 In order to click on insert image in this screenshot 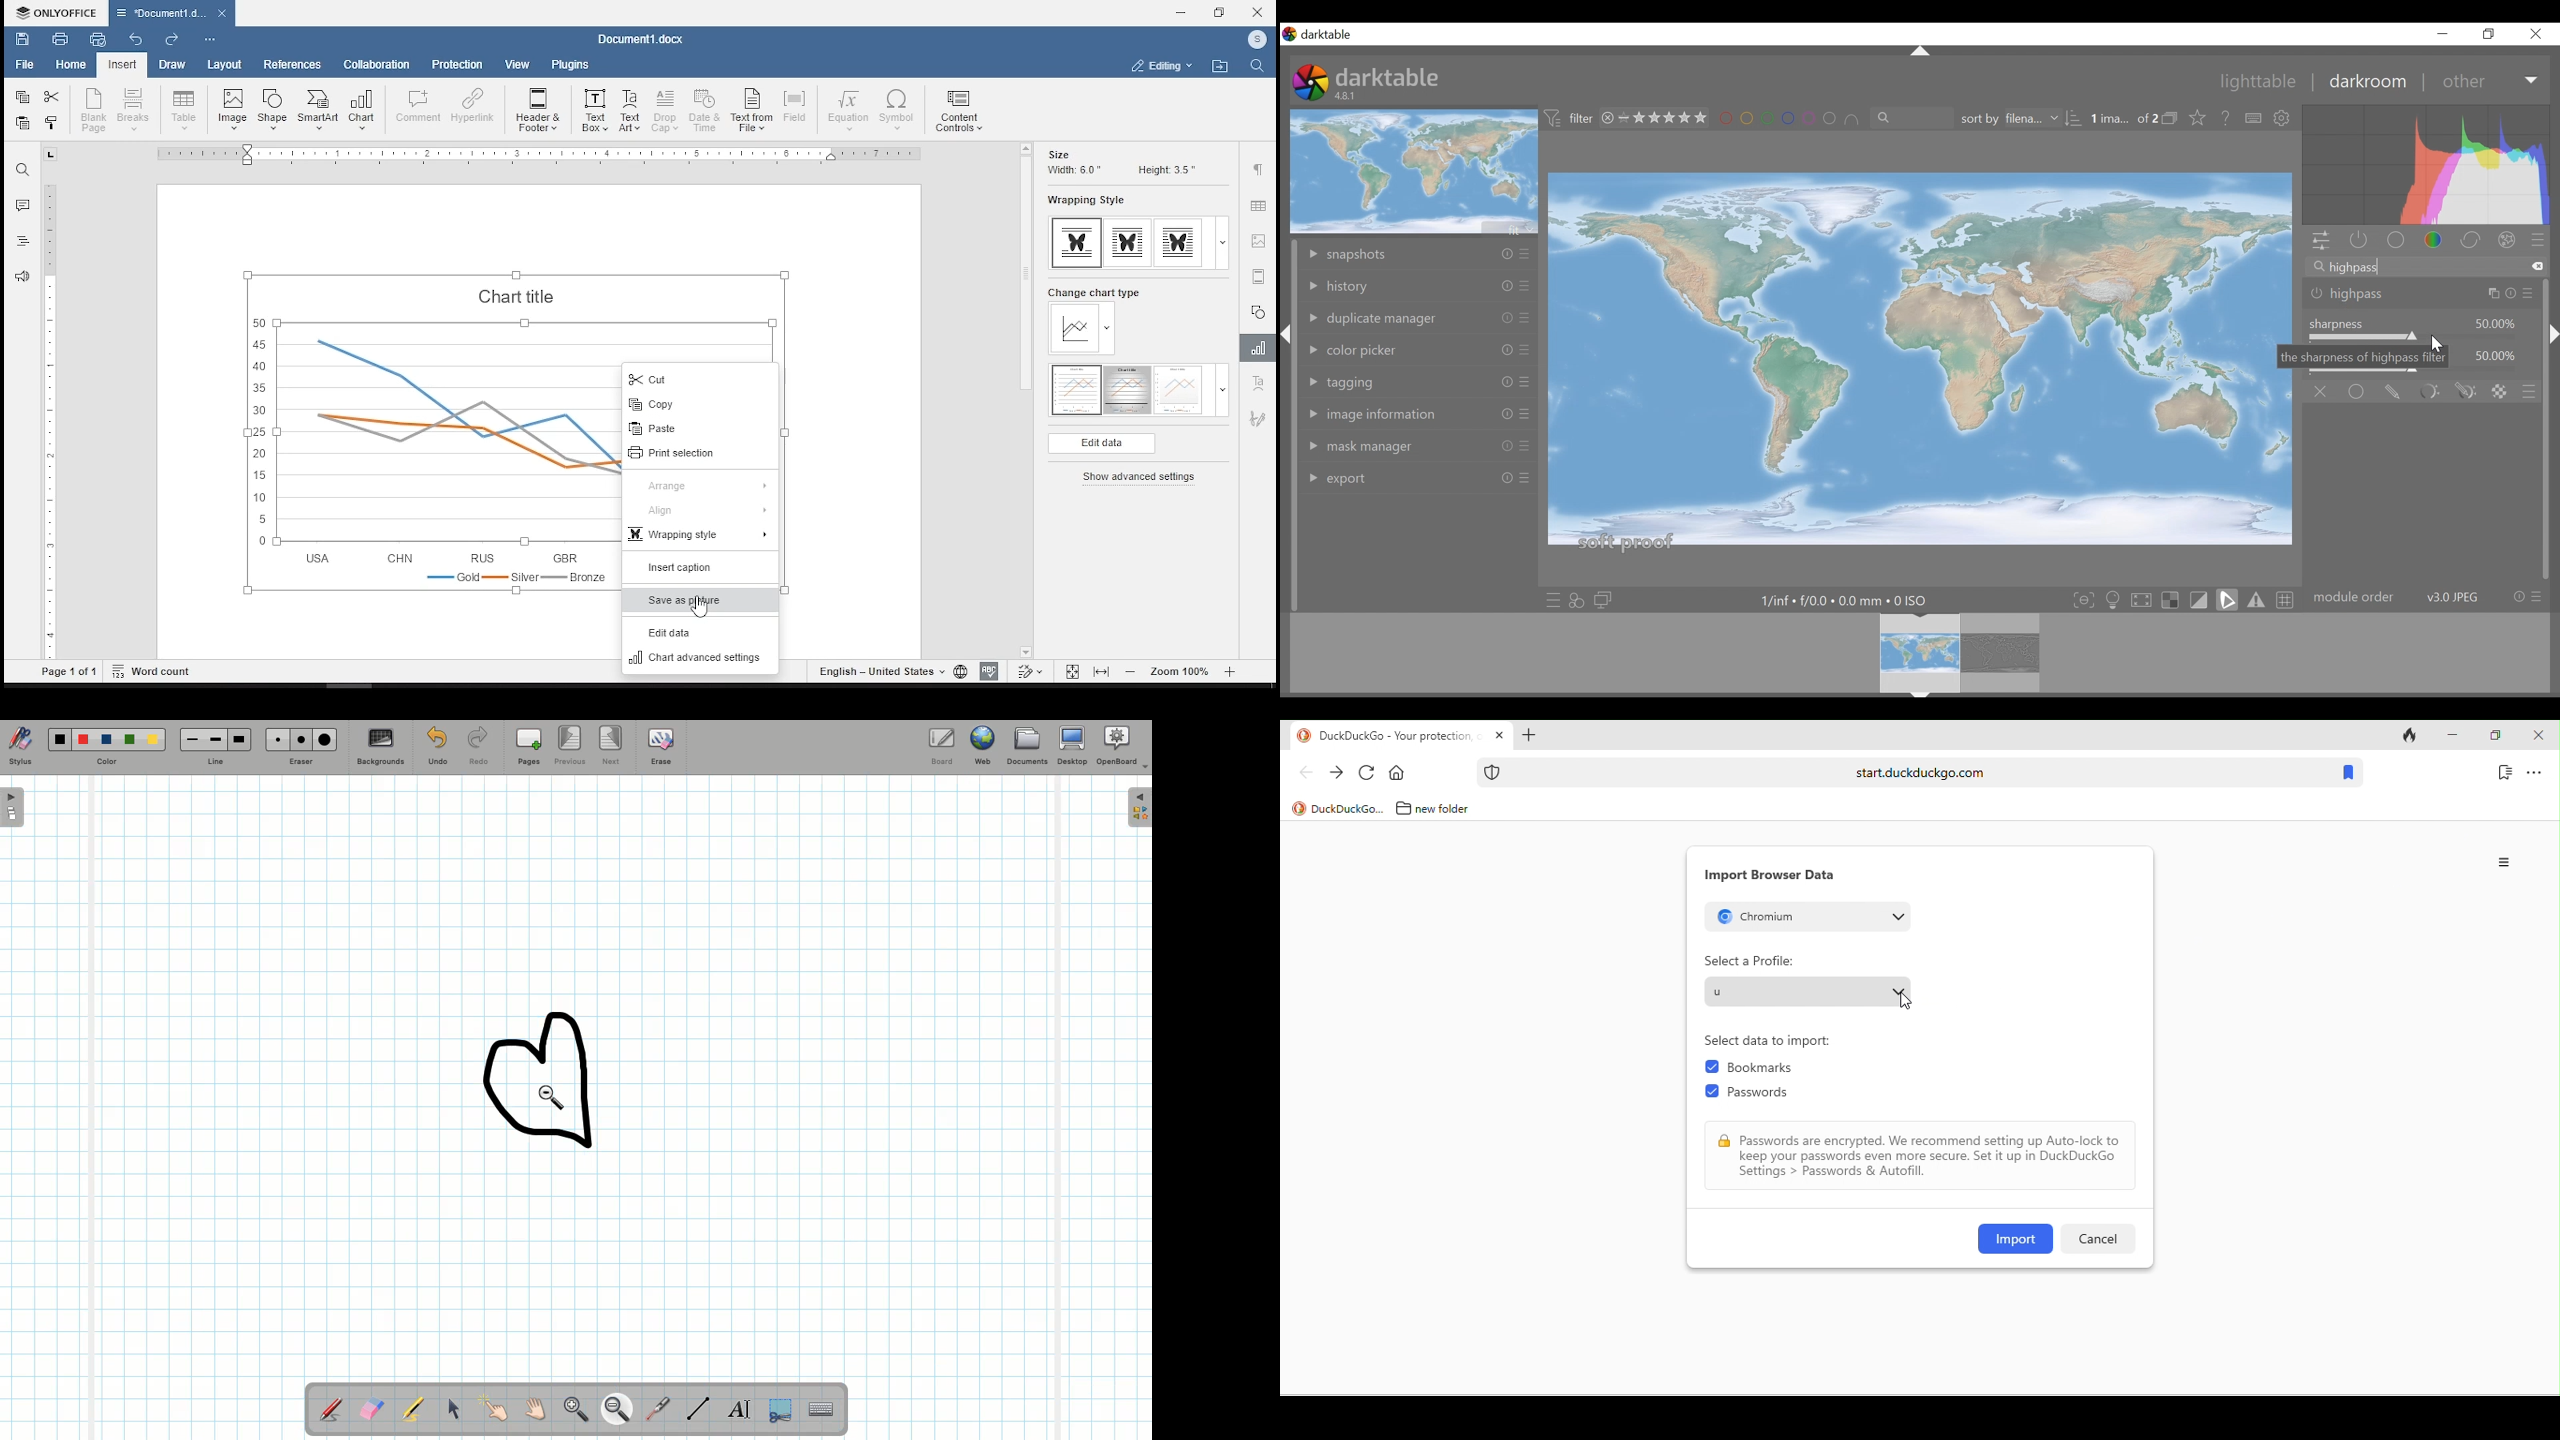, I will do `click(231, 110)`.